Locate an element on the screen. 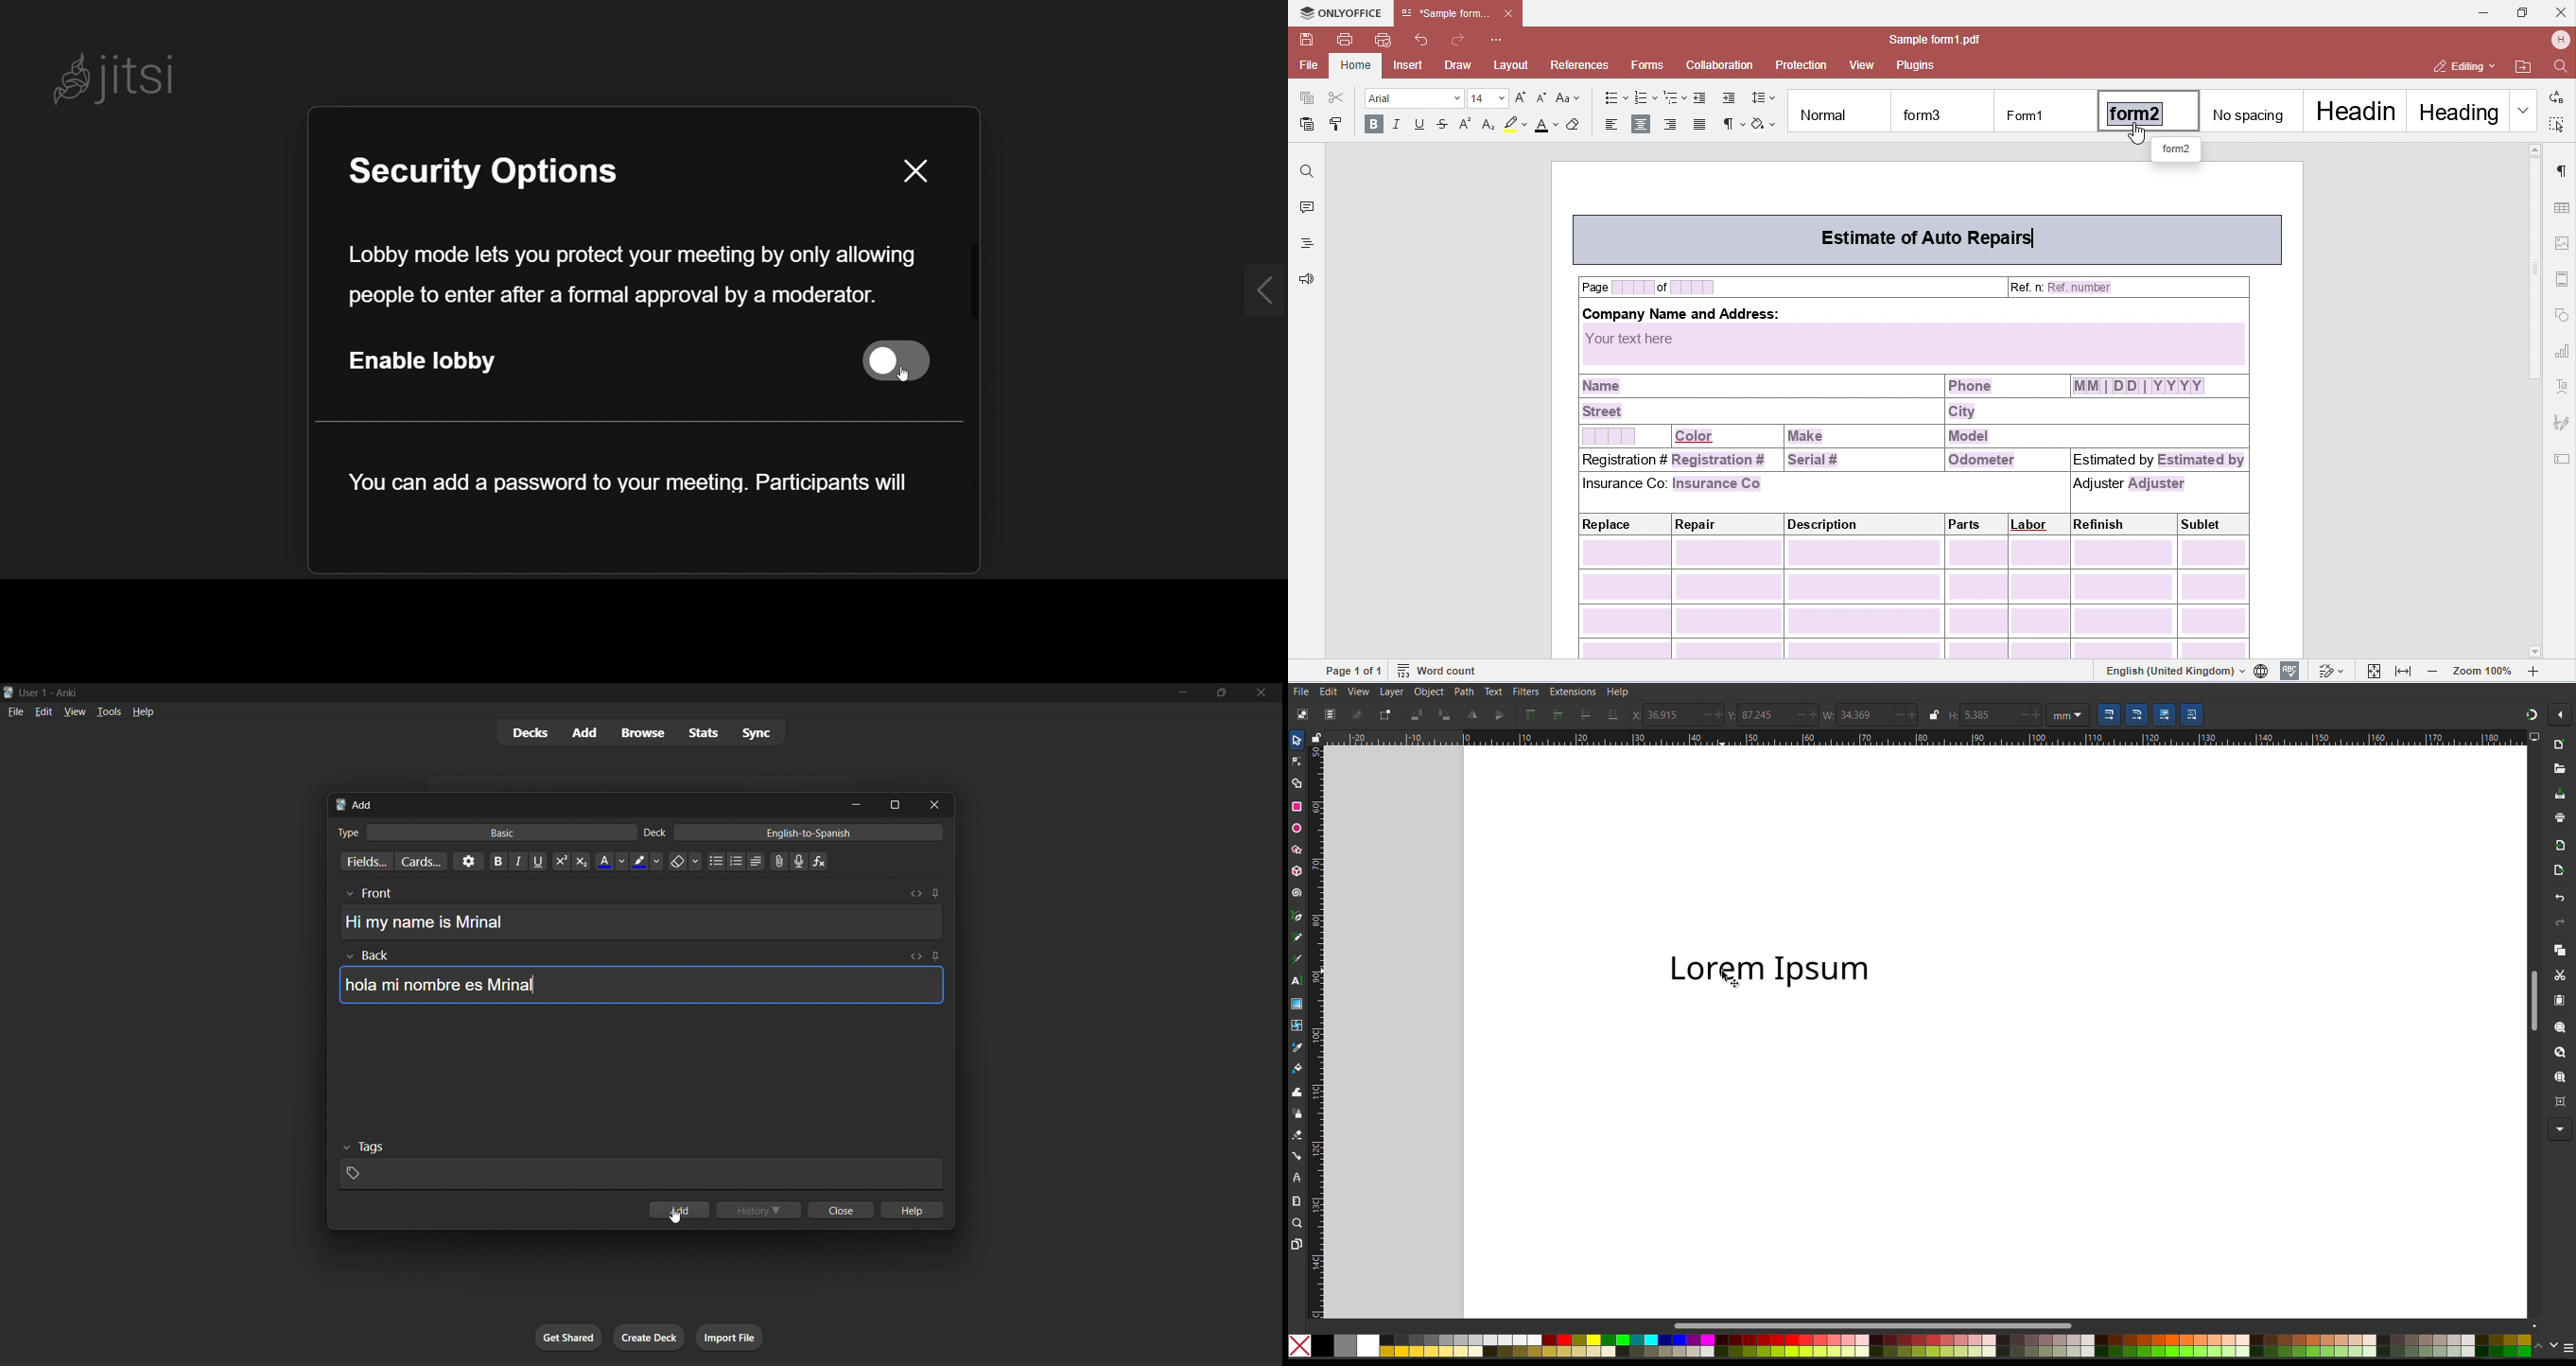 The image size is (2576, 1372). maximize/restore is located at coordinates (1218, 693).